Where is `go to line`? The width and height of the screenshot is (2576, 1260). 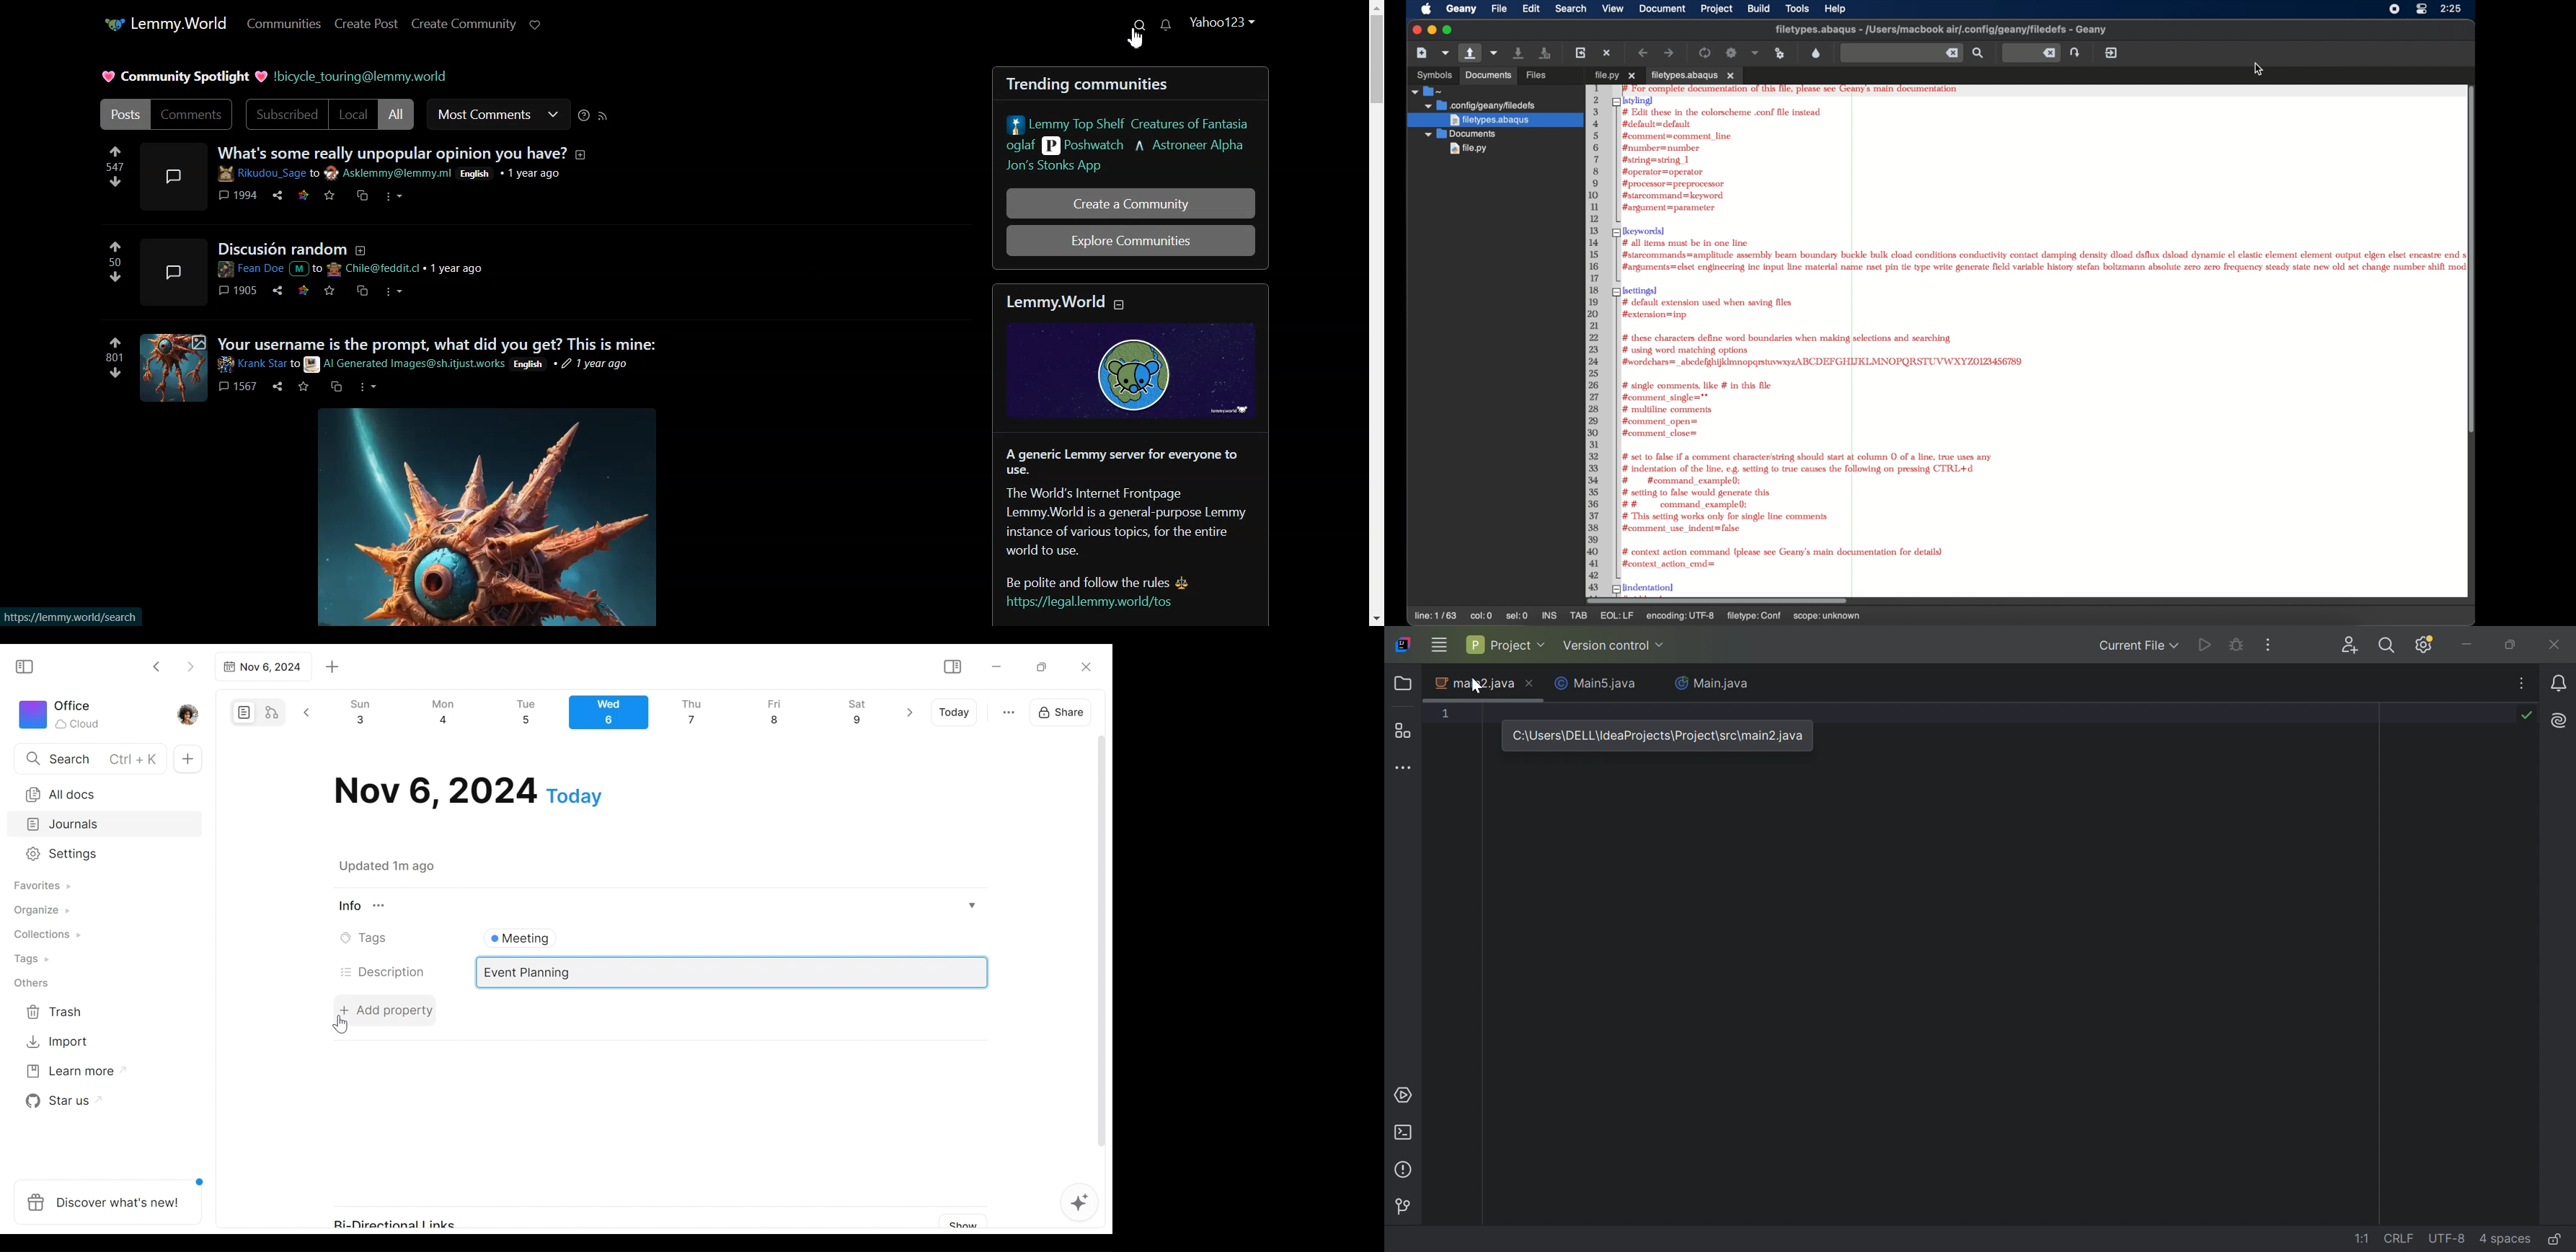 go to line is located at coordinates (2363, 1238).